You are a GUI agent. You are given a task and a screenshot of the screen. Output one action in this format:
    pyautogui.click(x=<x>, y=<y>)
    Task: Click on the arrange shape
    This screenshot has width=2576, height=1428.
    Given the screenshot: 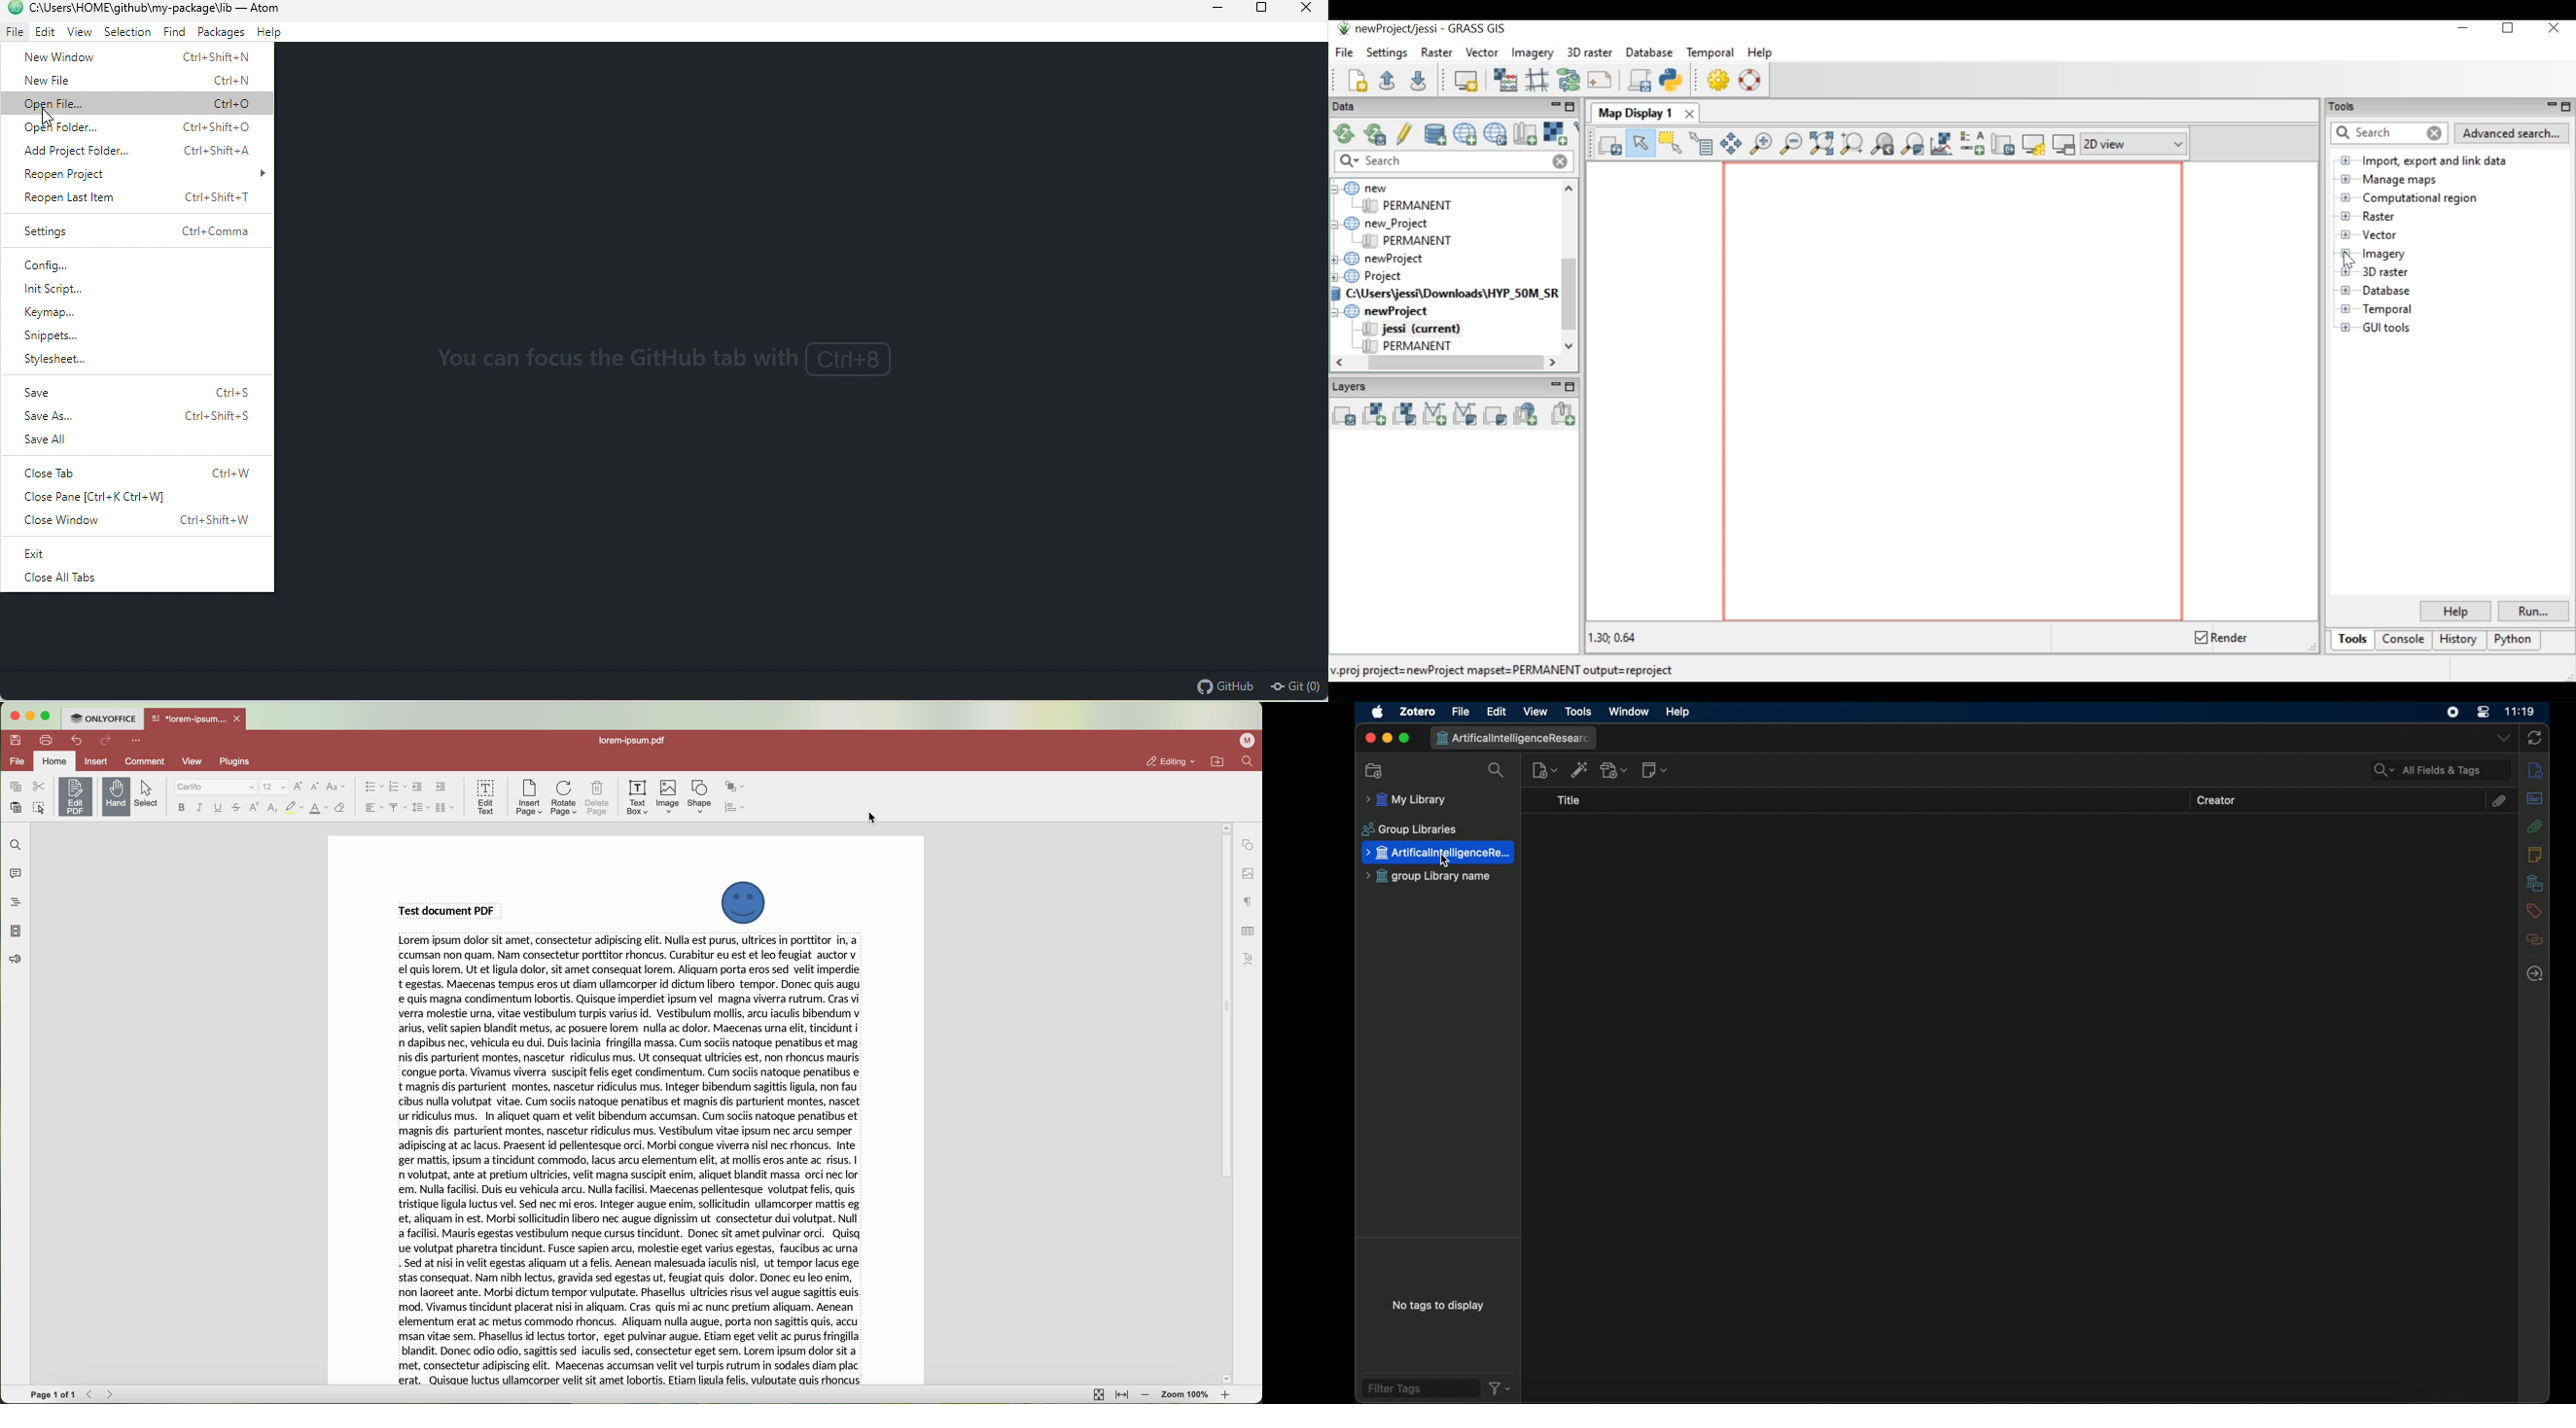 What is the action you would take?
    pyautogui.click(x=738, y=785)
    